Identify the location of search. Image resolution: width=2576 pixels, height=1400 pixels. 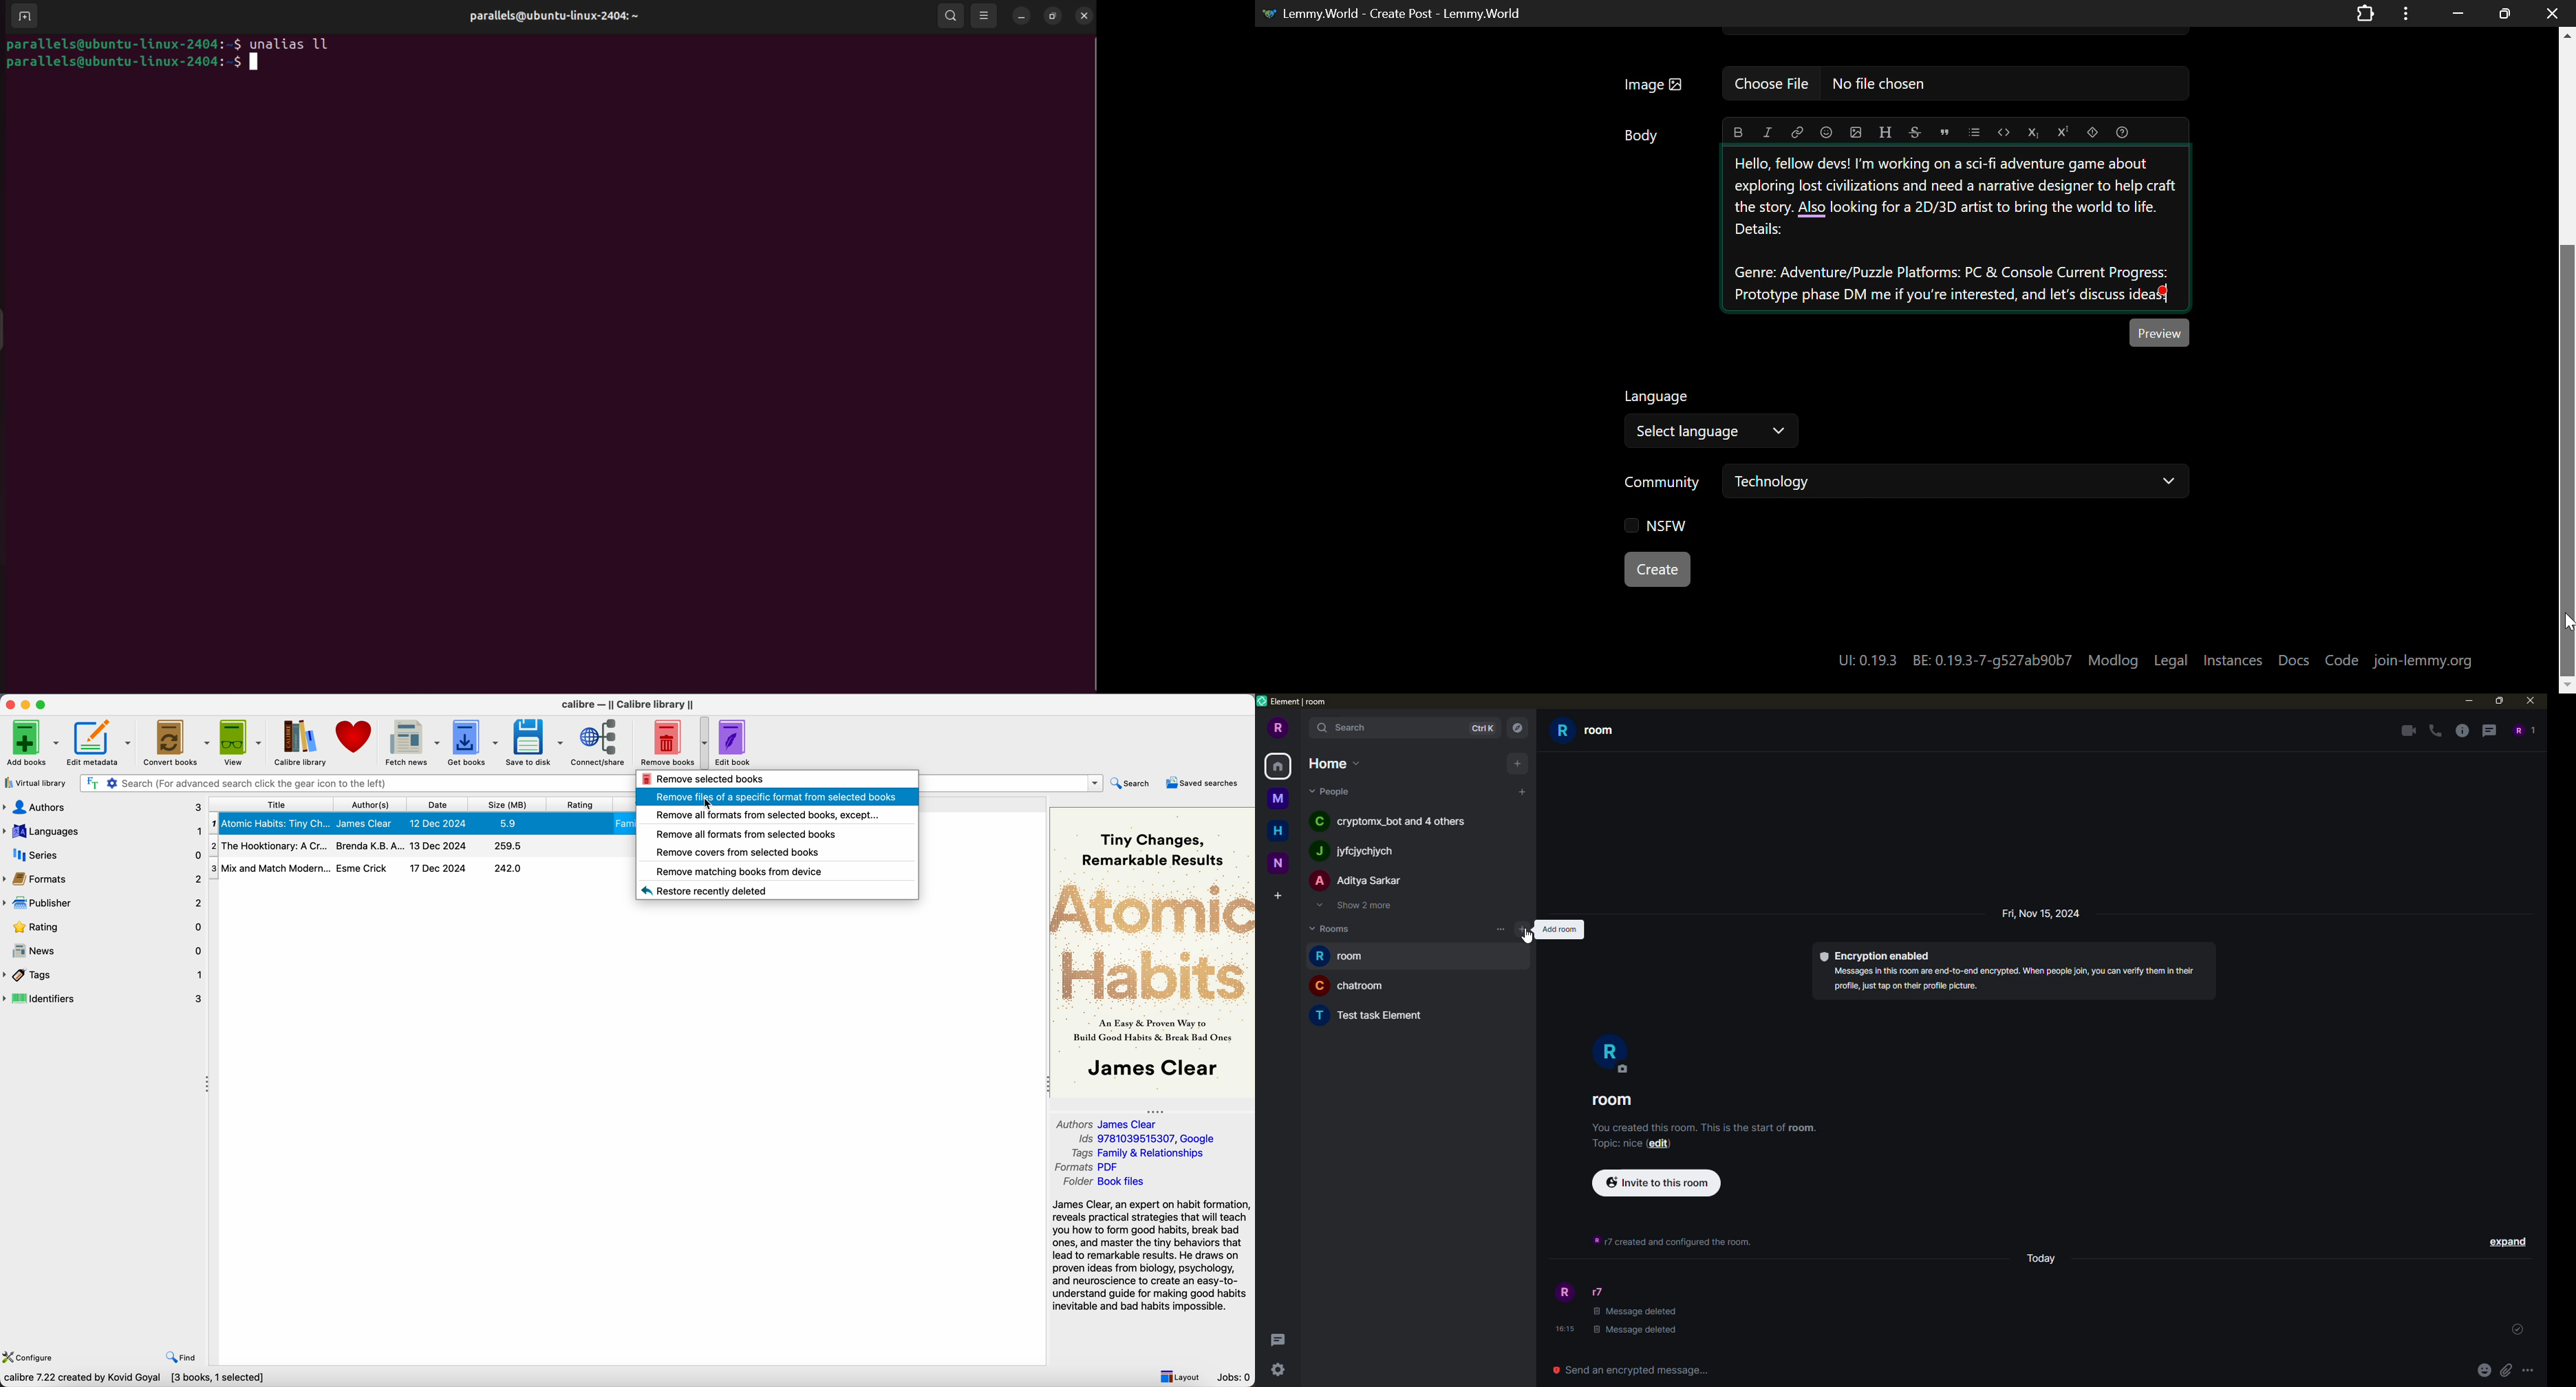
(1349, 729).